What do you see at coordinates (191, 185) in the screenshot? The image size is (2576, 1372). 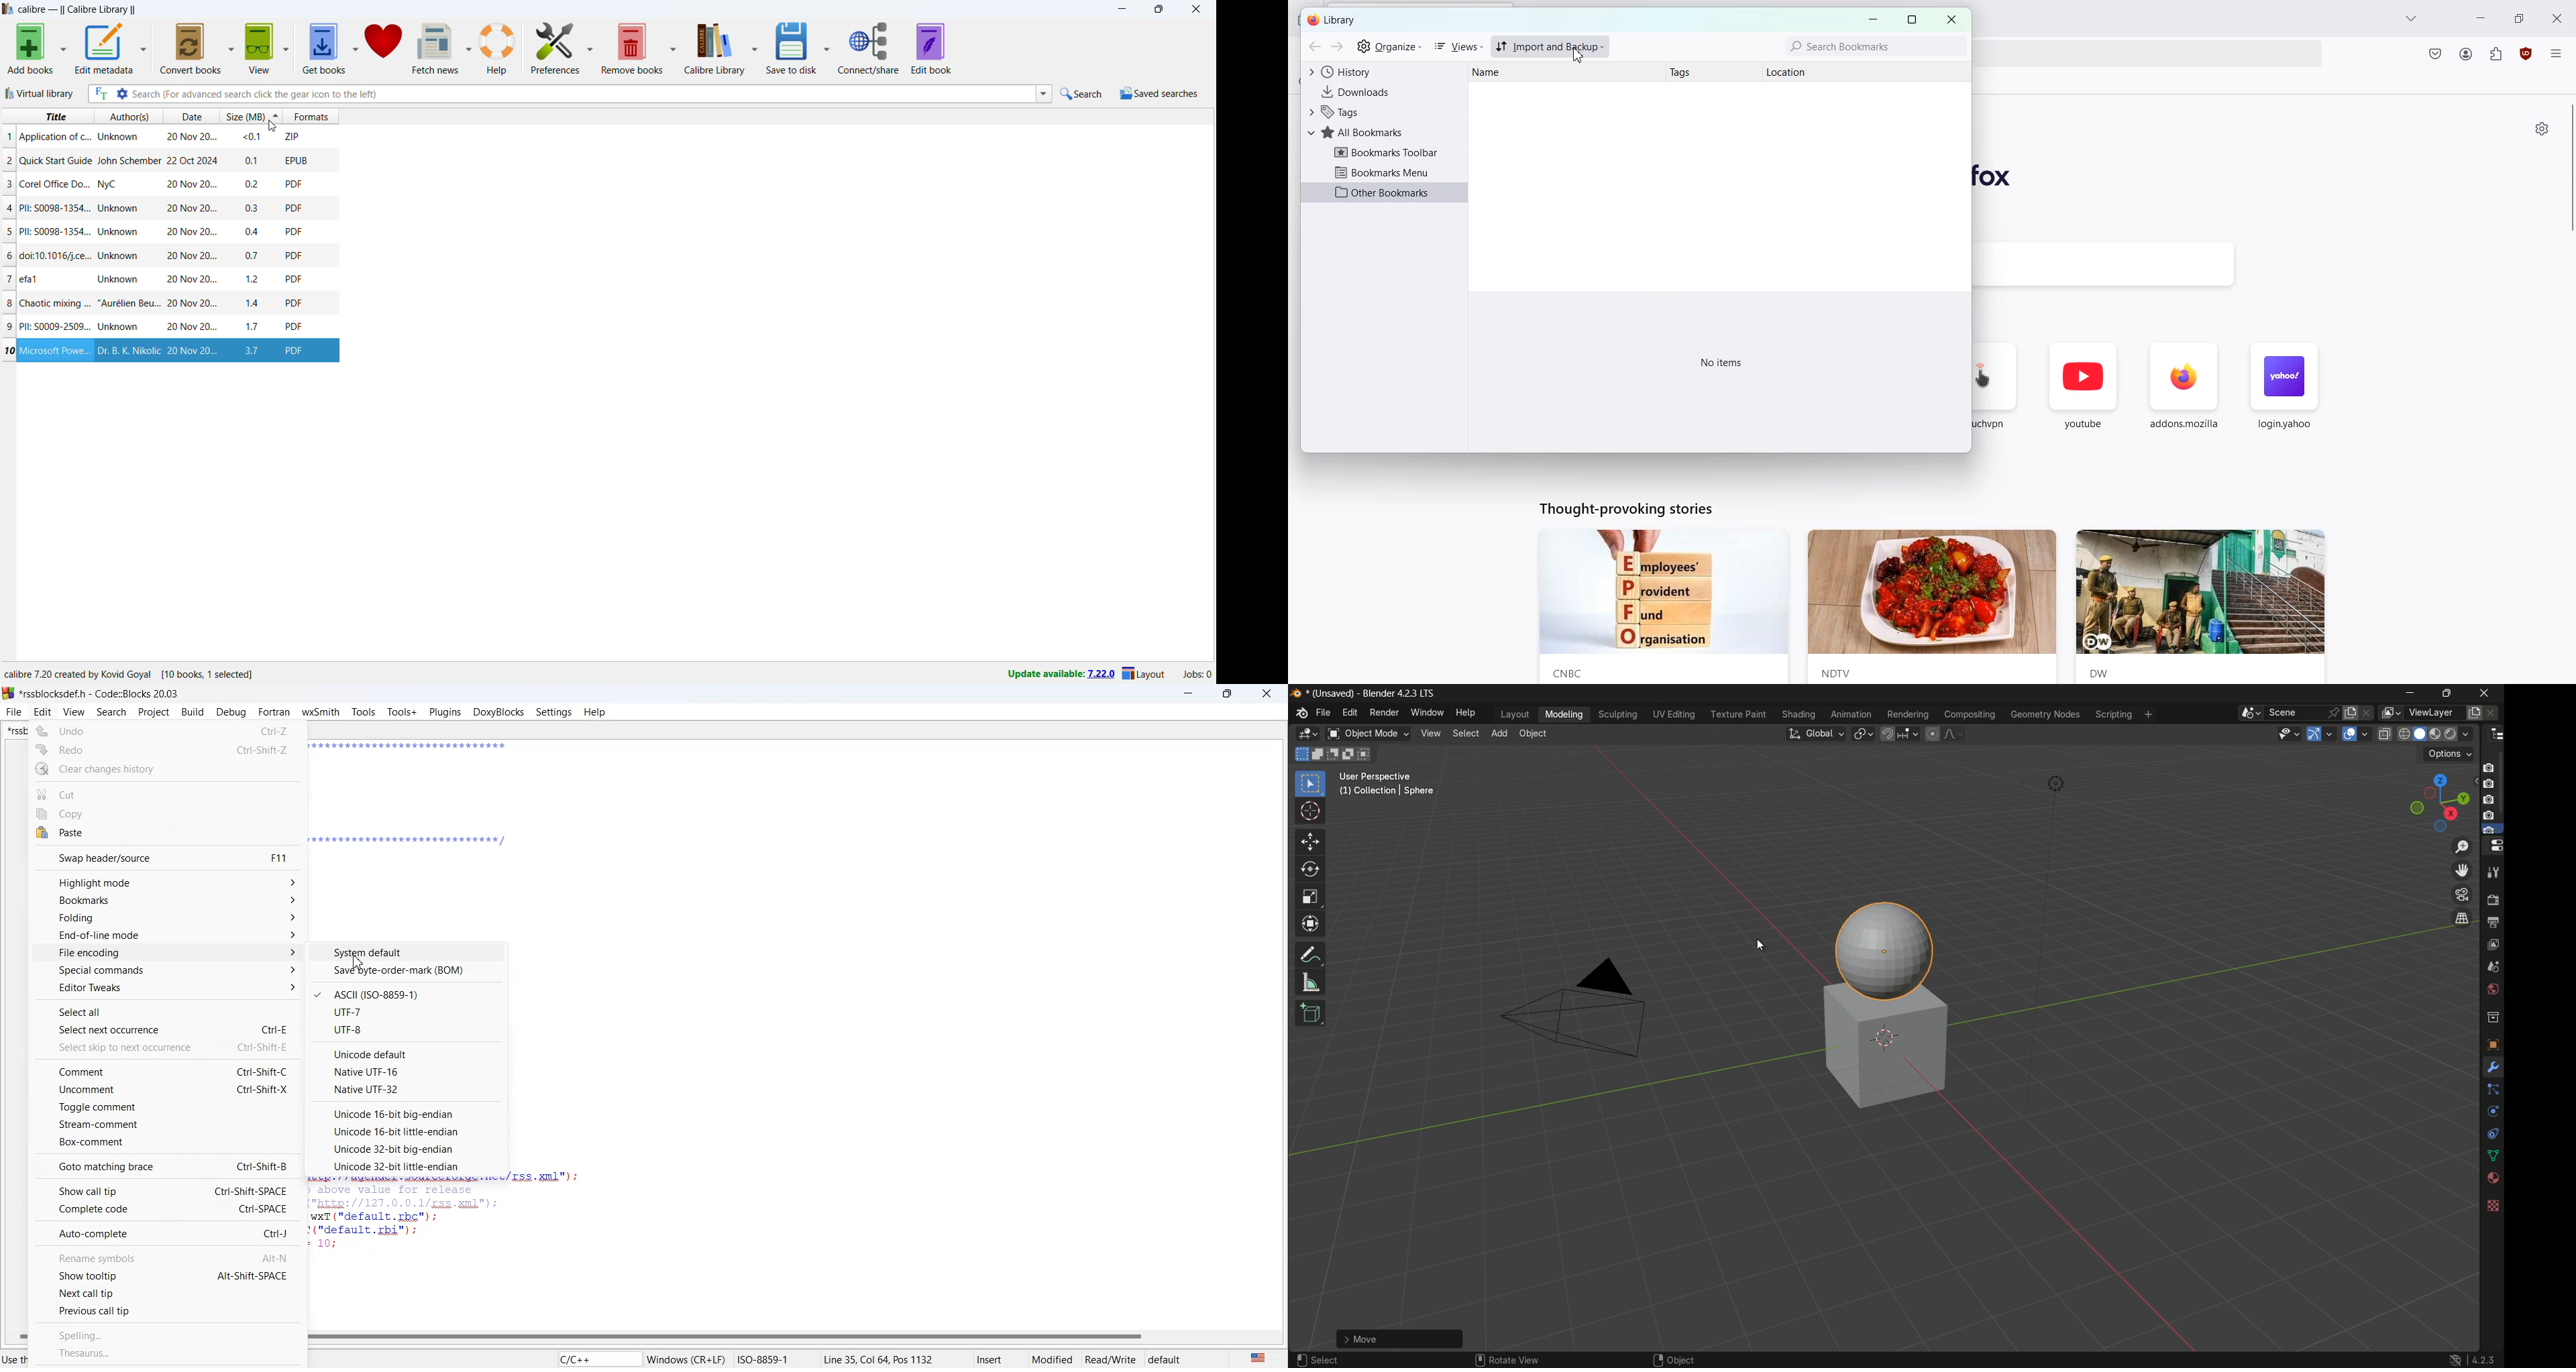 I see `date` at bounding box center [191, 185].